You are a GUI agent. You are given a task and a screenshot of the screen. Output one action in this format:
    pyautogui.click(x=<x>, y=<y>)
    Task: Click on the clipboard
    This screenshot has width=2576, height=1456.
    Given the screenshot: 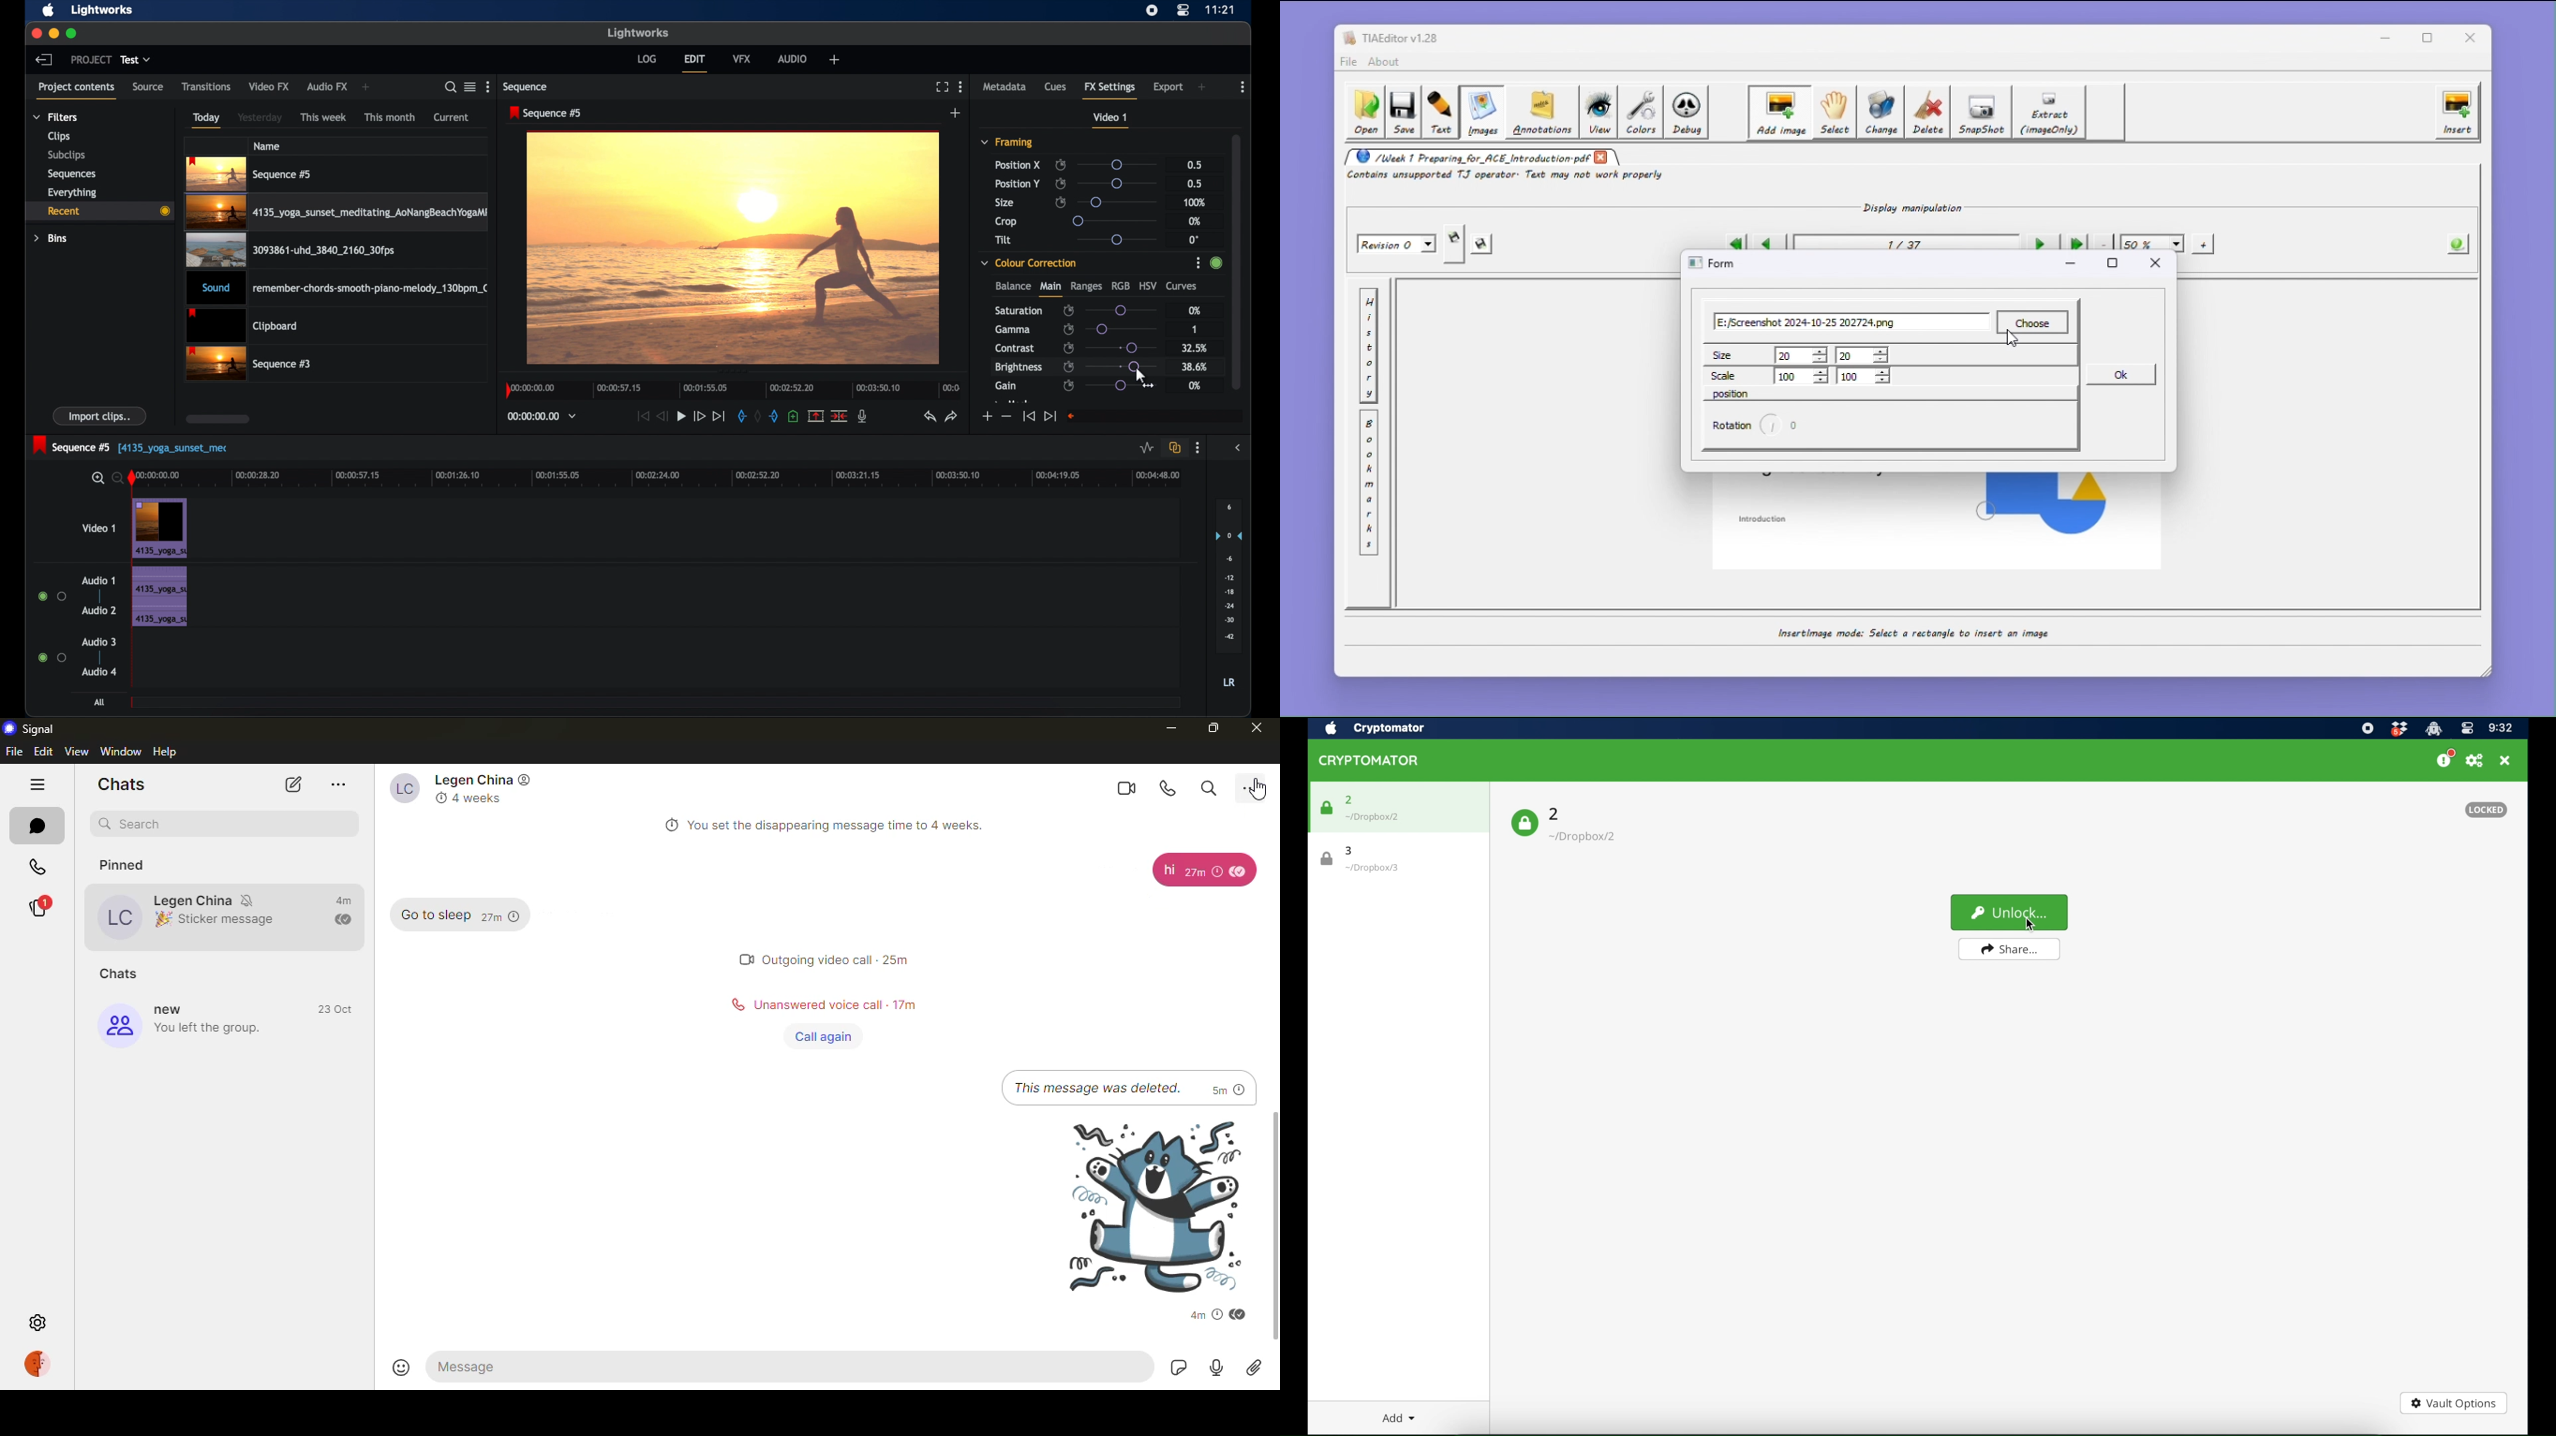 What is the action you would take?
    pyautogui.click(x=242, y=326)
    